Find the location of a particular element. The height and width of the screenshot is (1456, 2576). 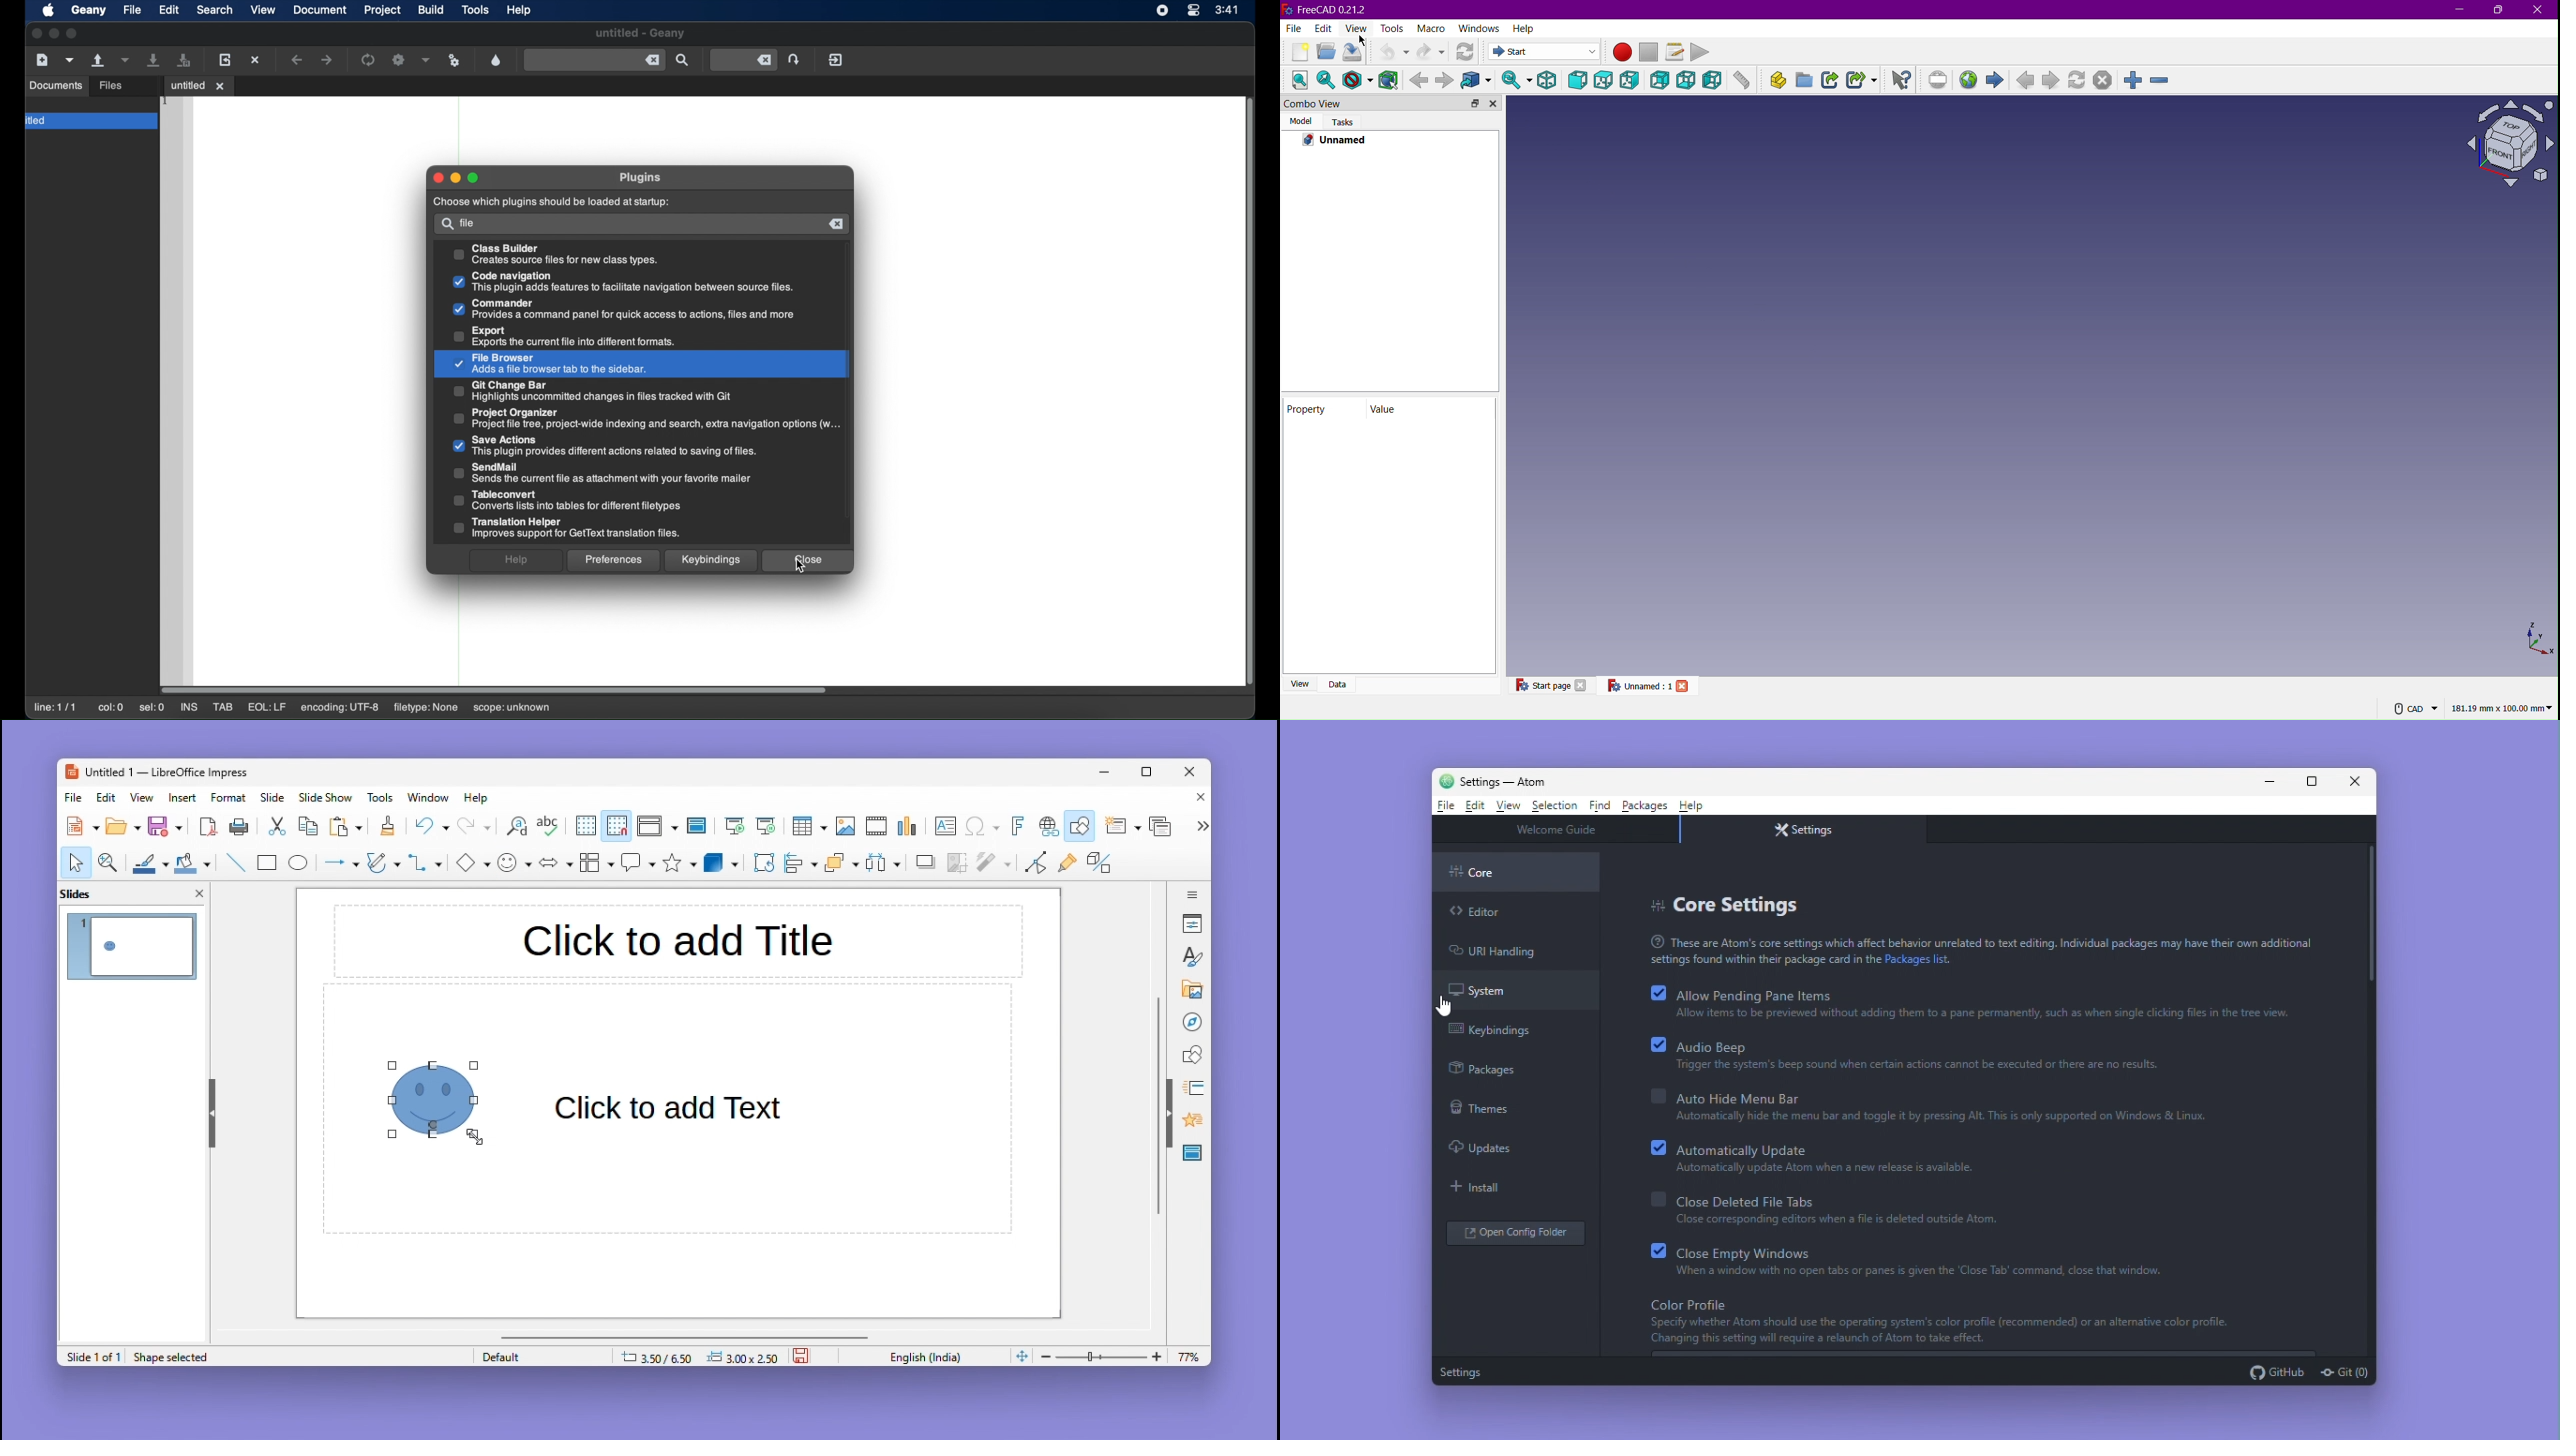

Format is located at coordinates (229, 797).